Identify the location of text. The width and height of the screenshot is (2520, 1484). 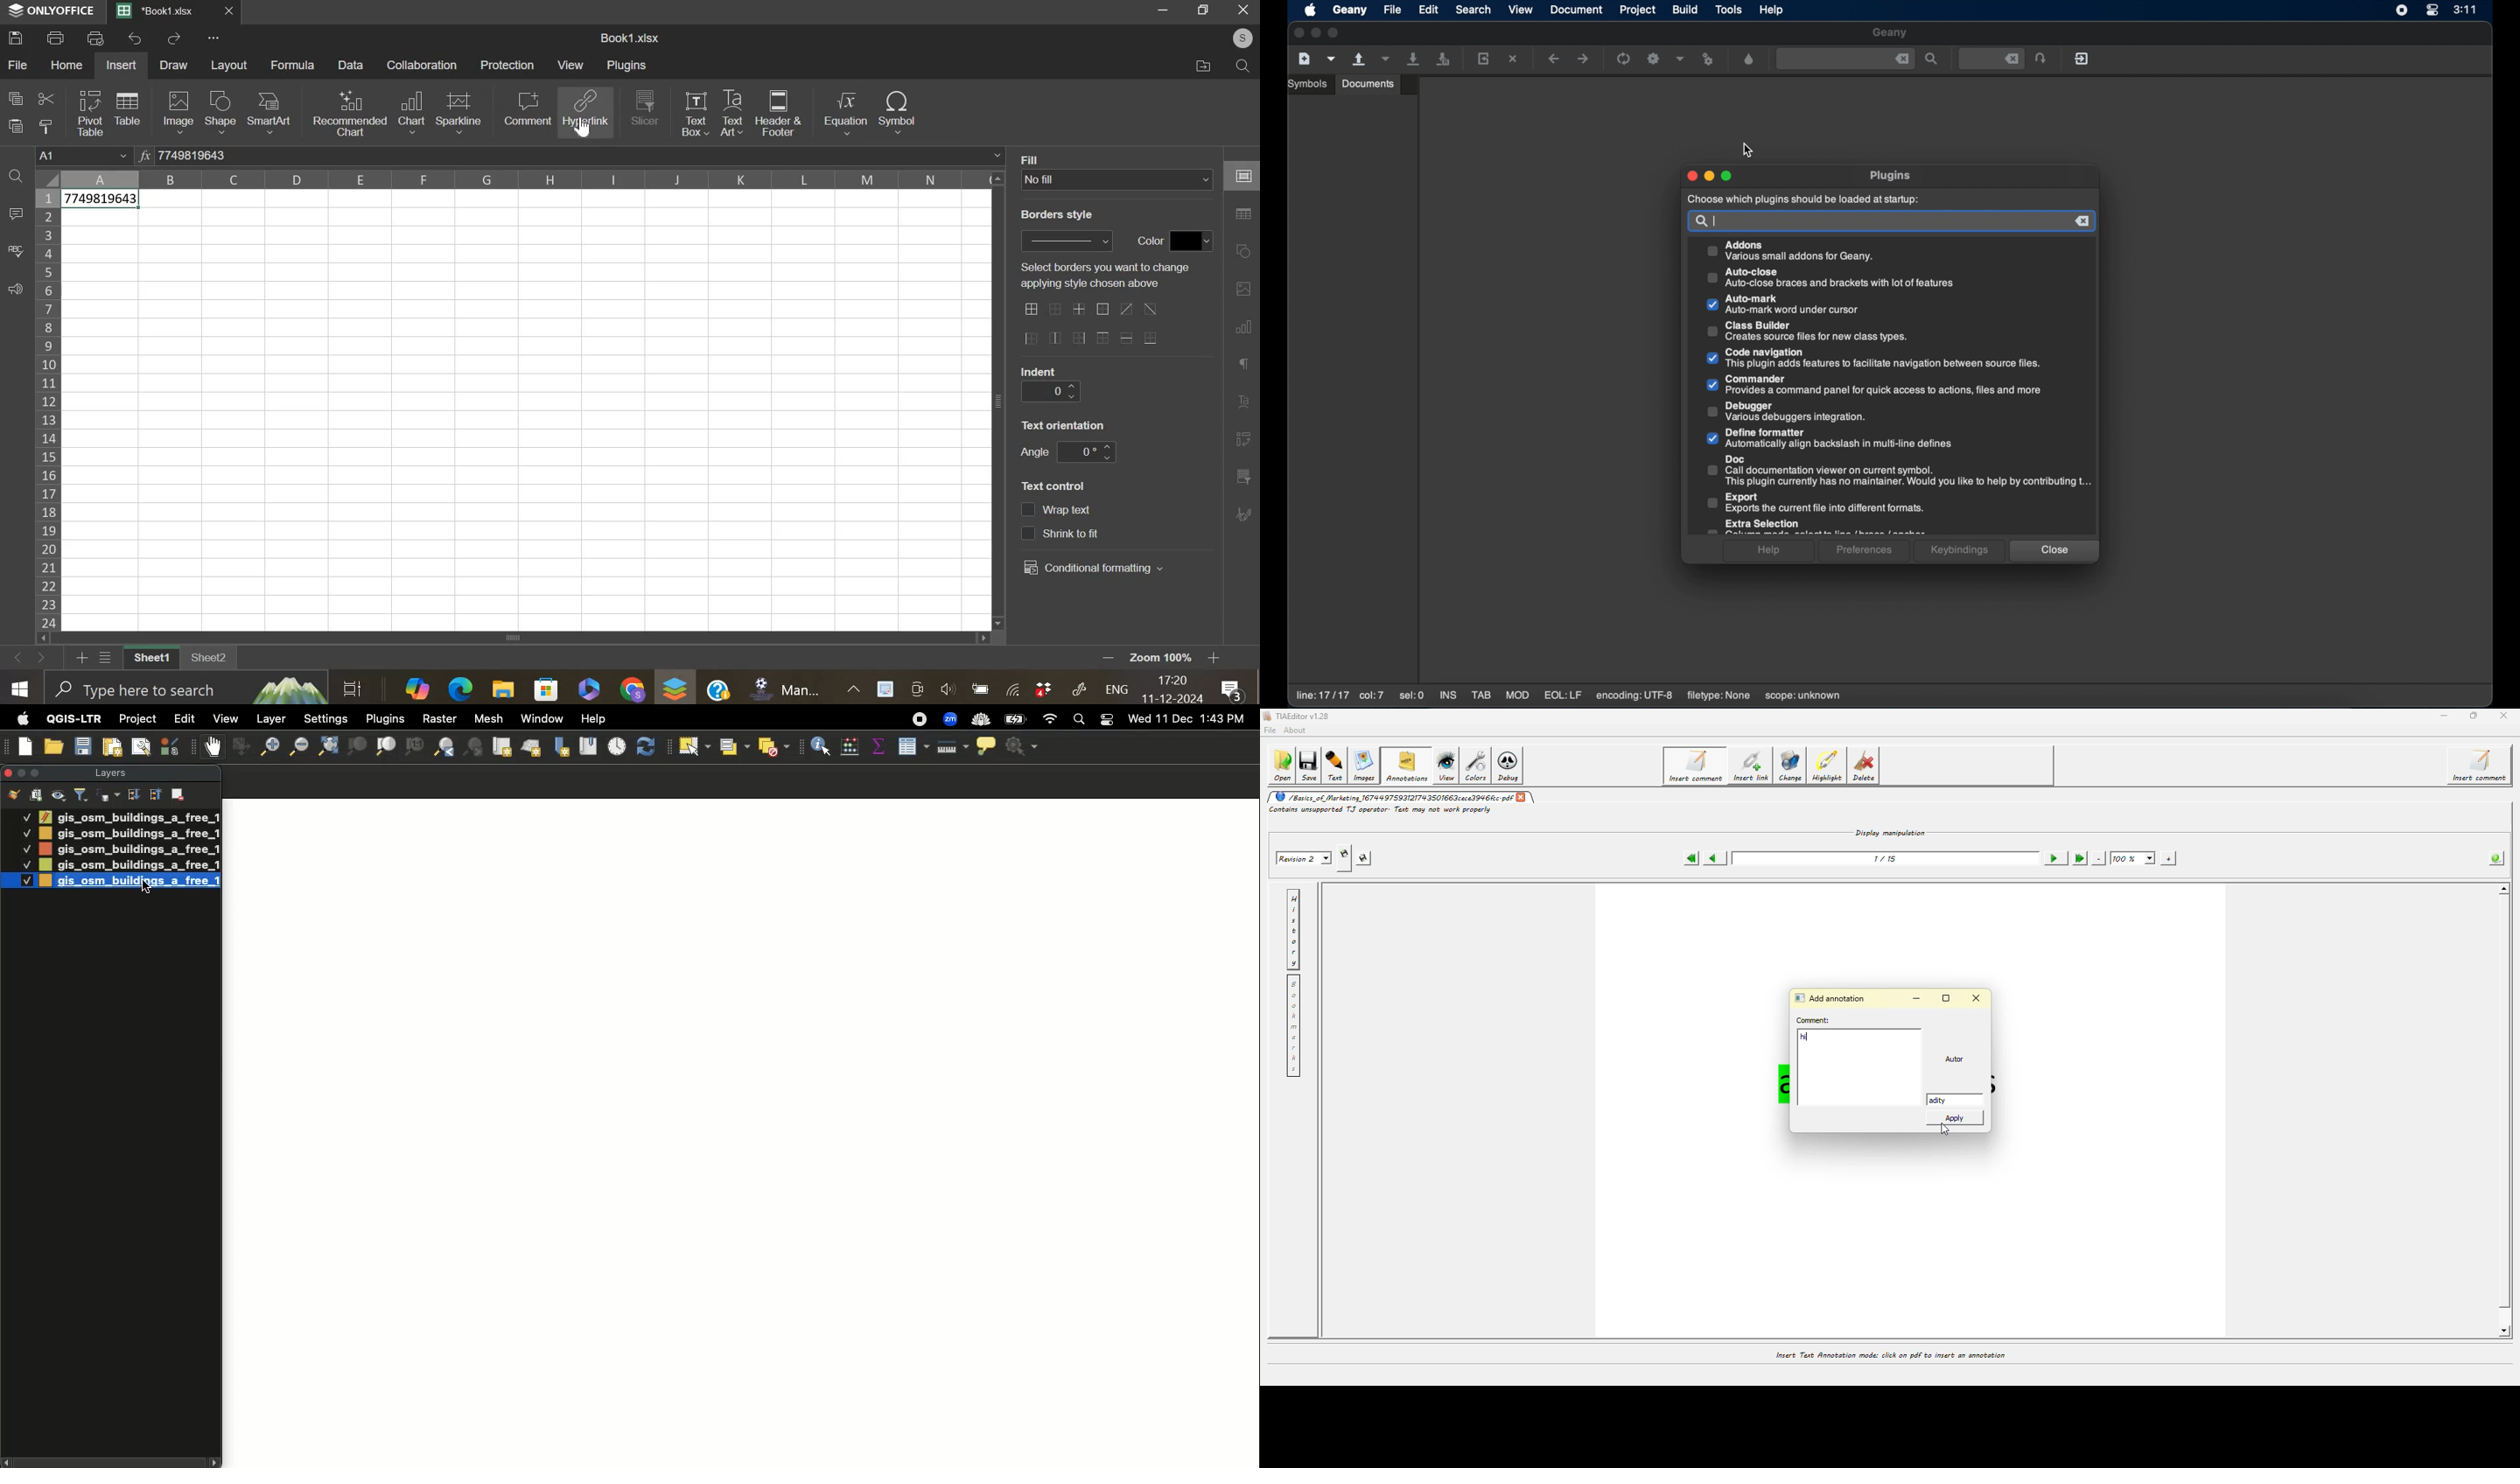
(1035, 158).